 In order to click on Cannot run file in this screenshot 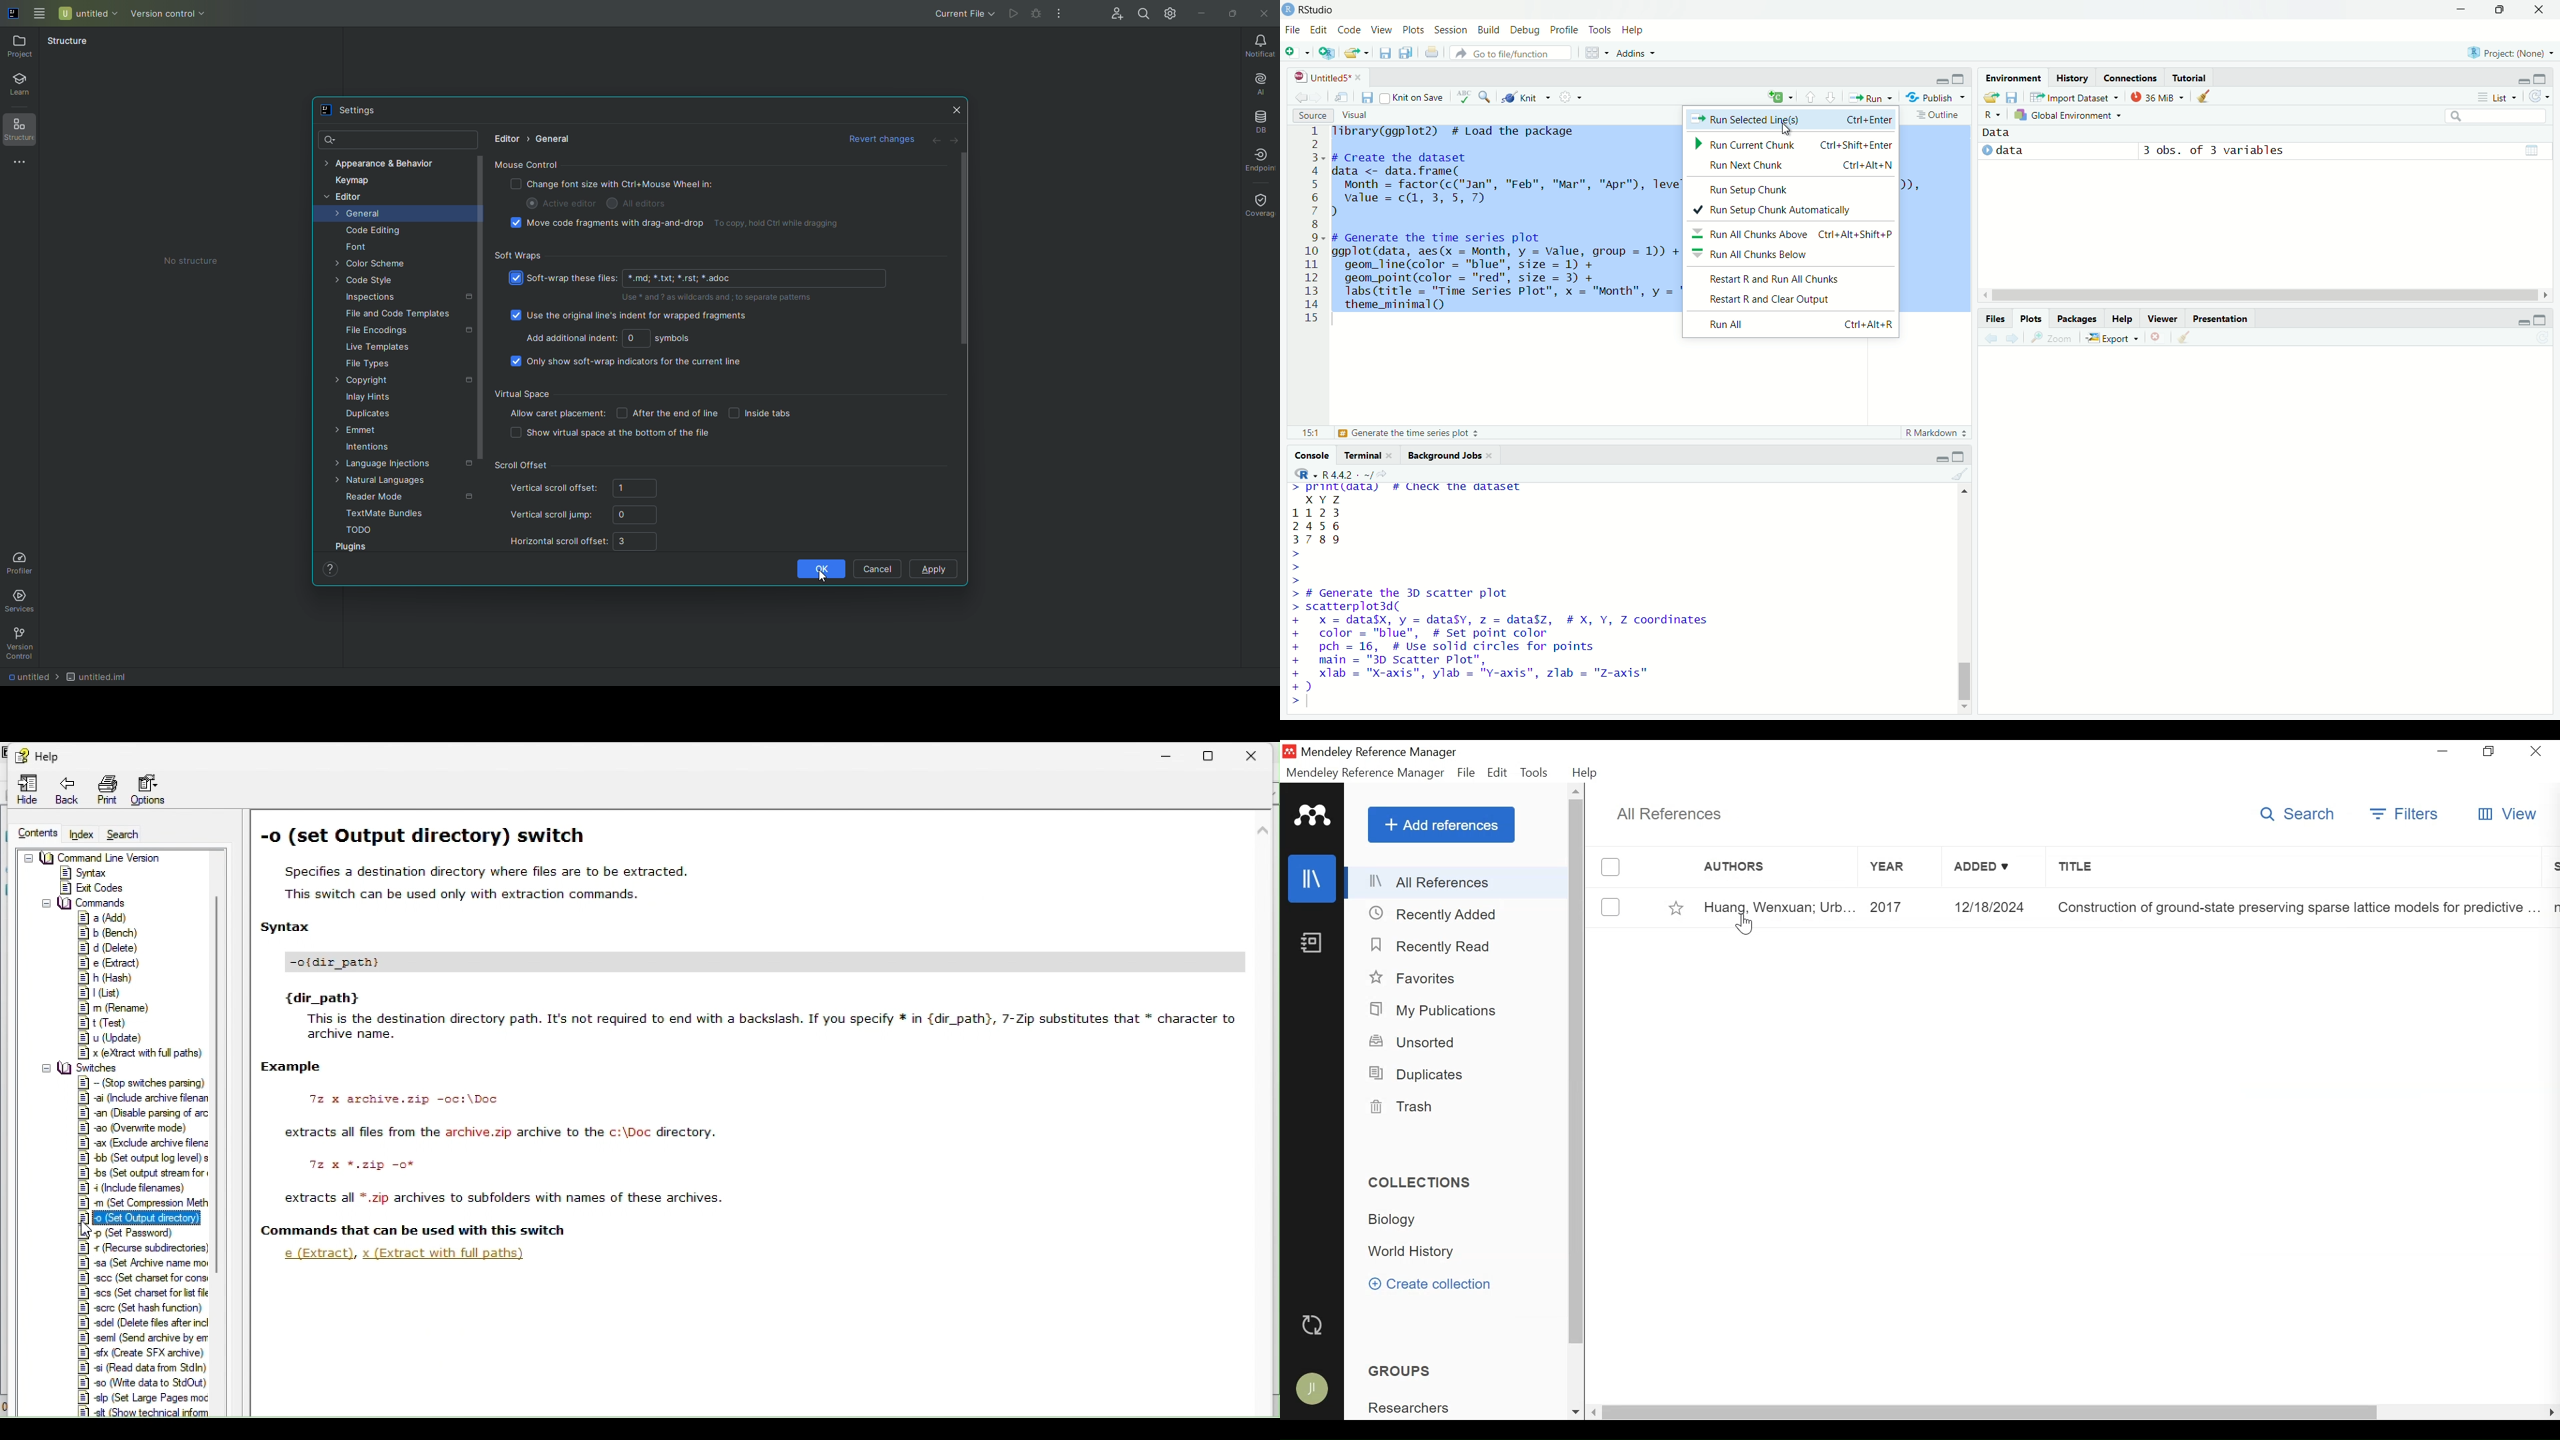, I will do `click(1038, 11)`.